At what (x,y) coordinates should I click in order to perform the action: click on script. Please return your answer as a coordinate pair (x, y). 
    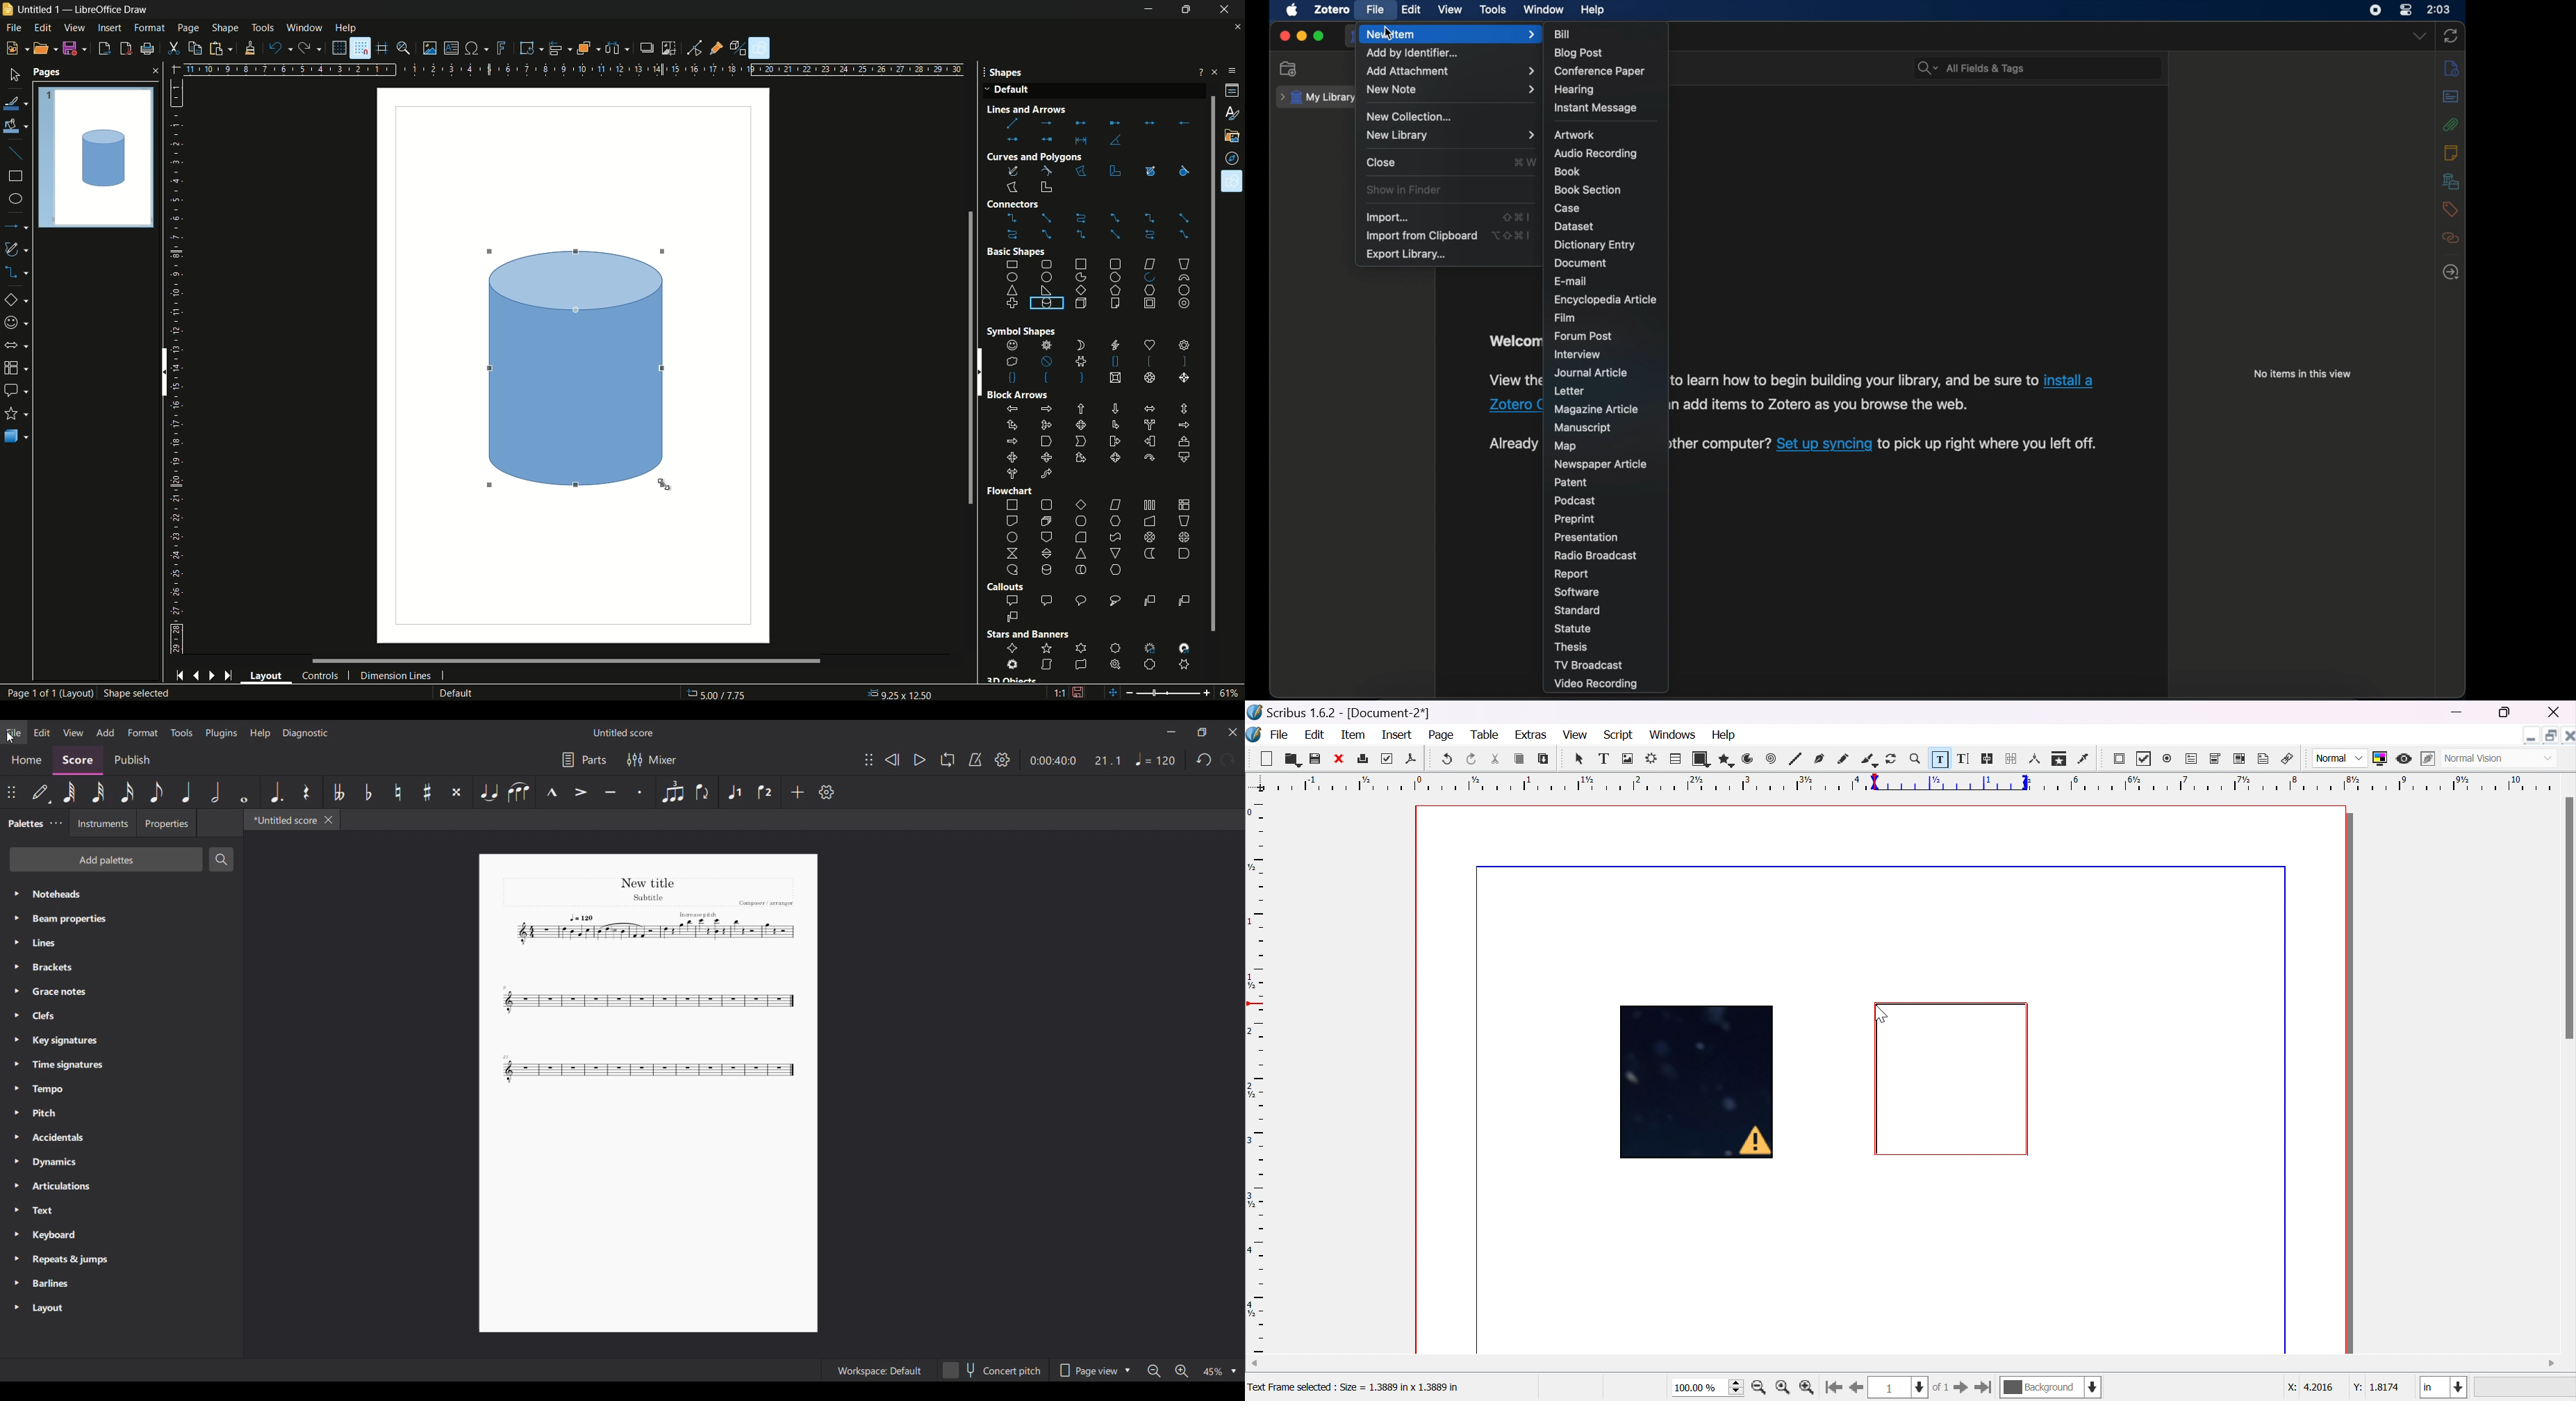
    Looking at the image, I should click on (1619, 735).